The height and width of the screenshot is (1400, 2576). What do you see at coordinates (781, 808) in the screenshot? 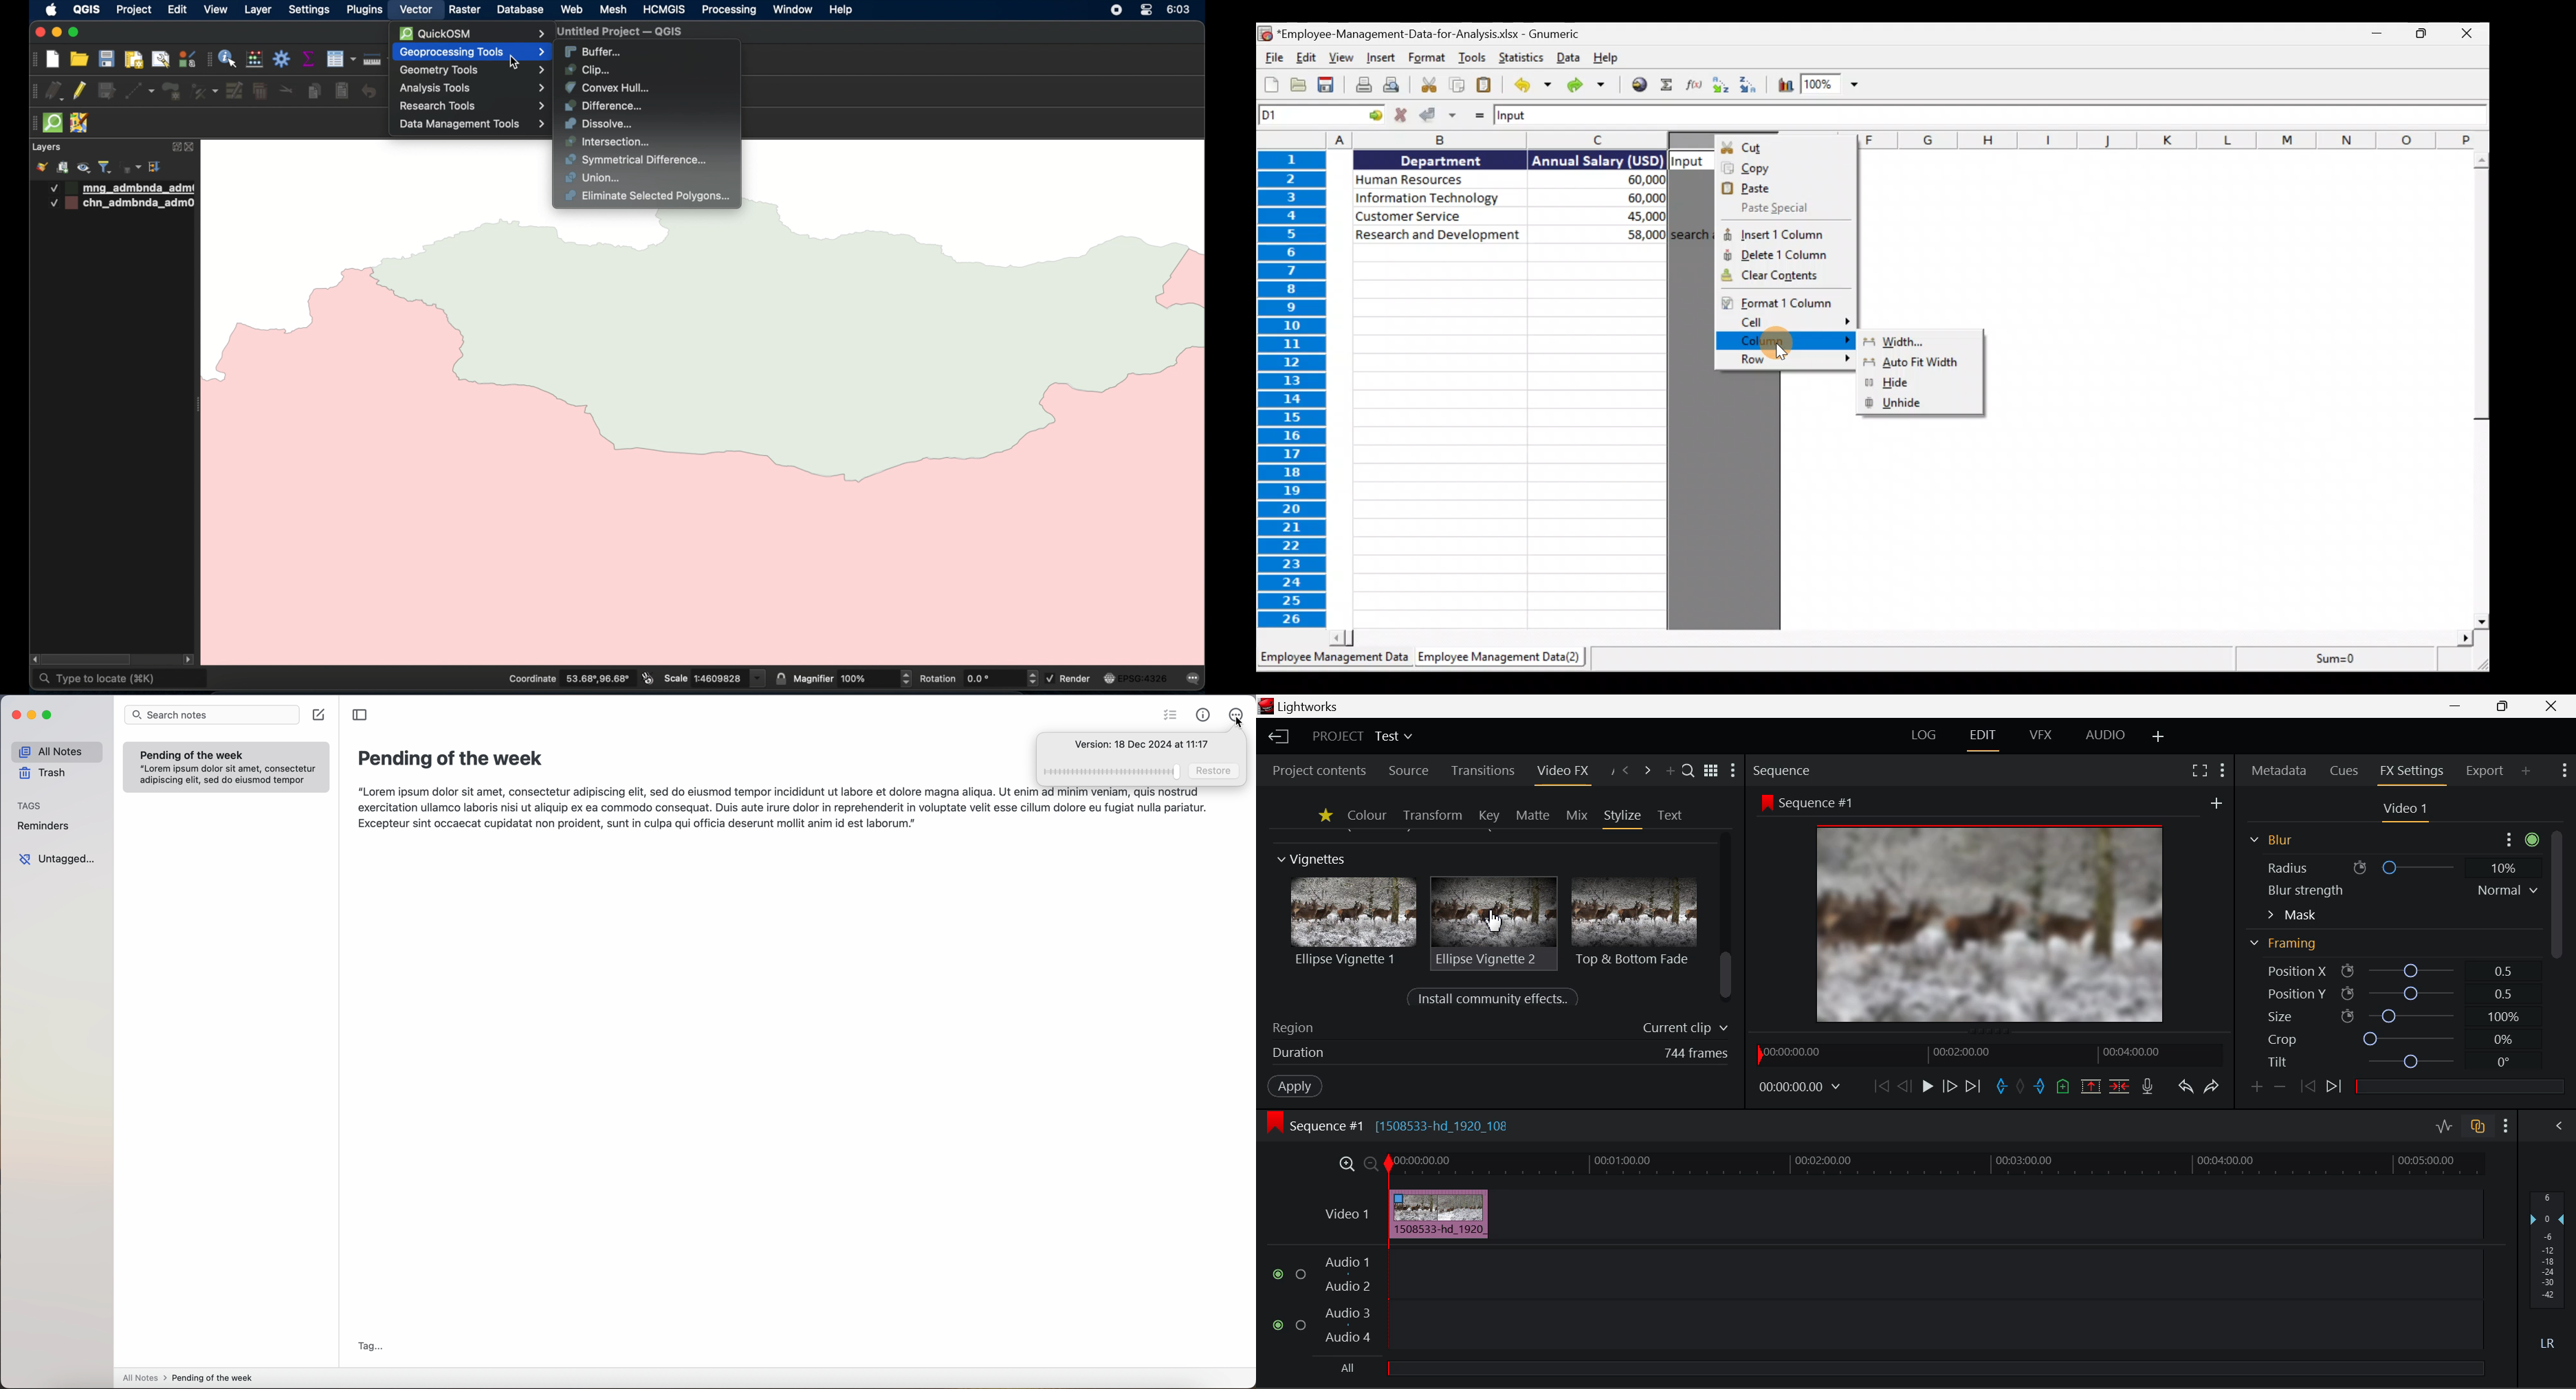
I see `body text: Lorem ipsum dolor sit amet` at bounding box center [781, 808].